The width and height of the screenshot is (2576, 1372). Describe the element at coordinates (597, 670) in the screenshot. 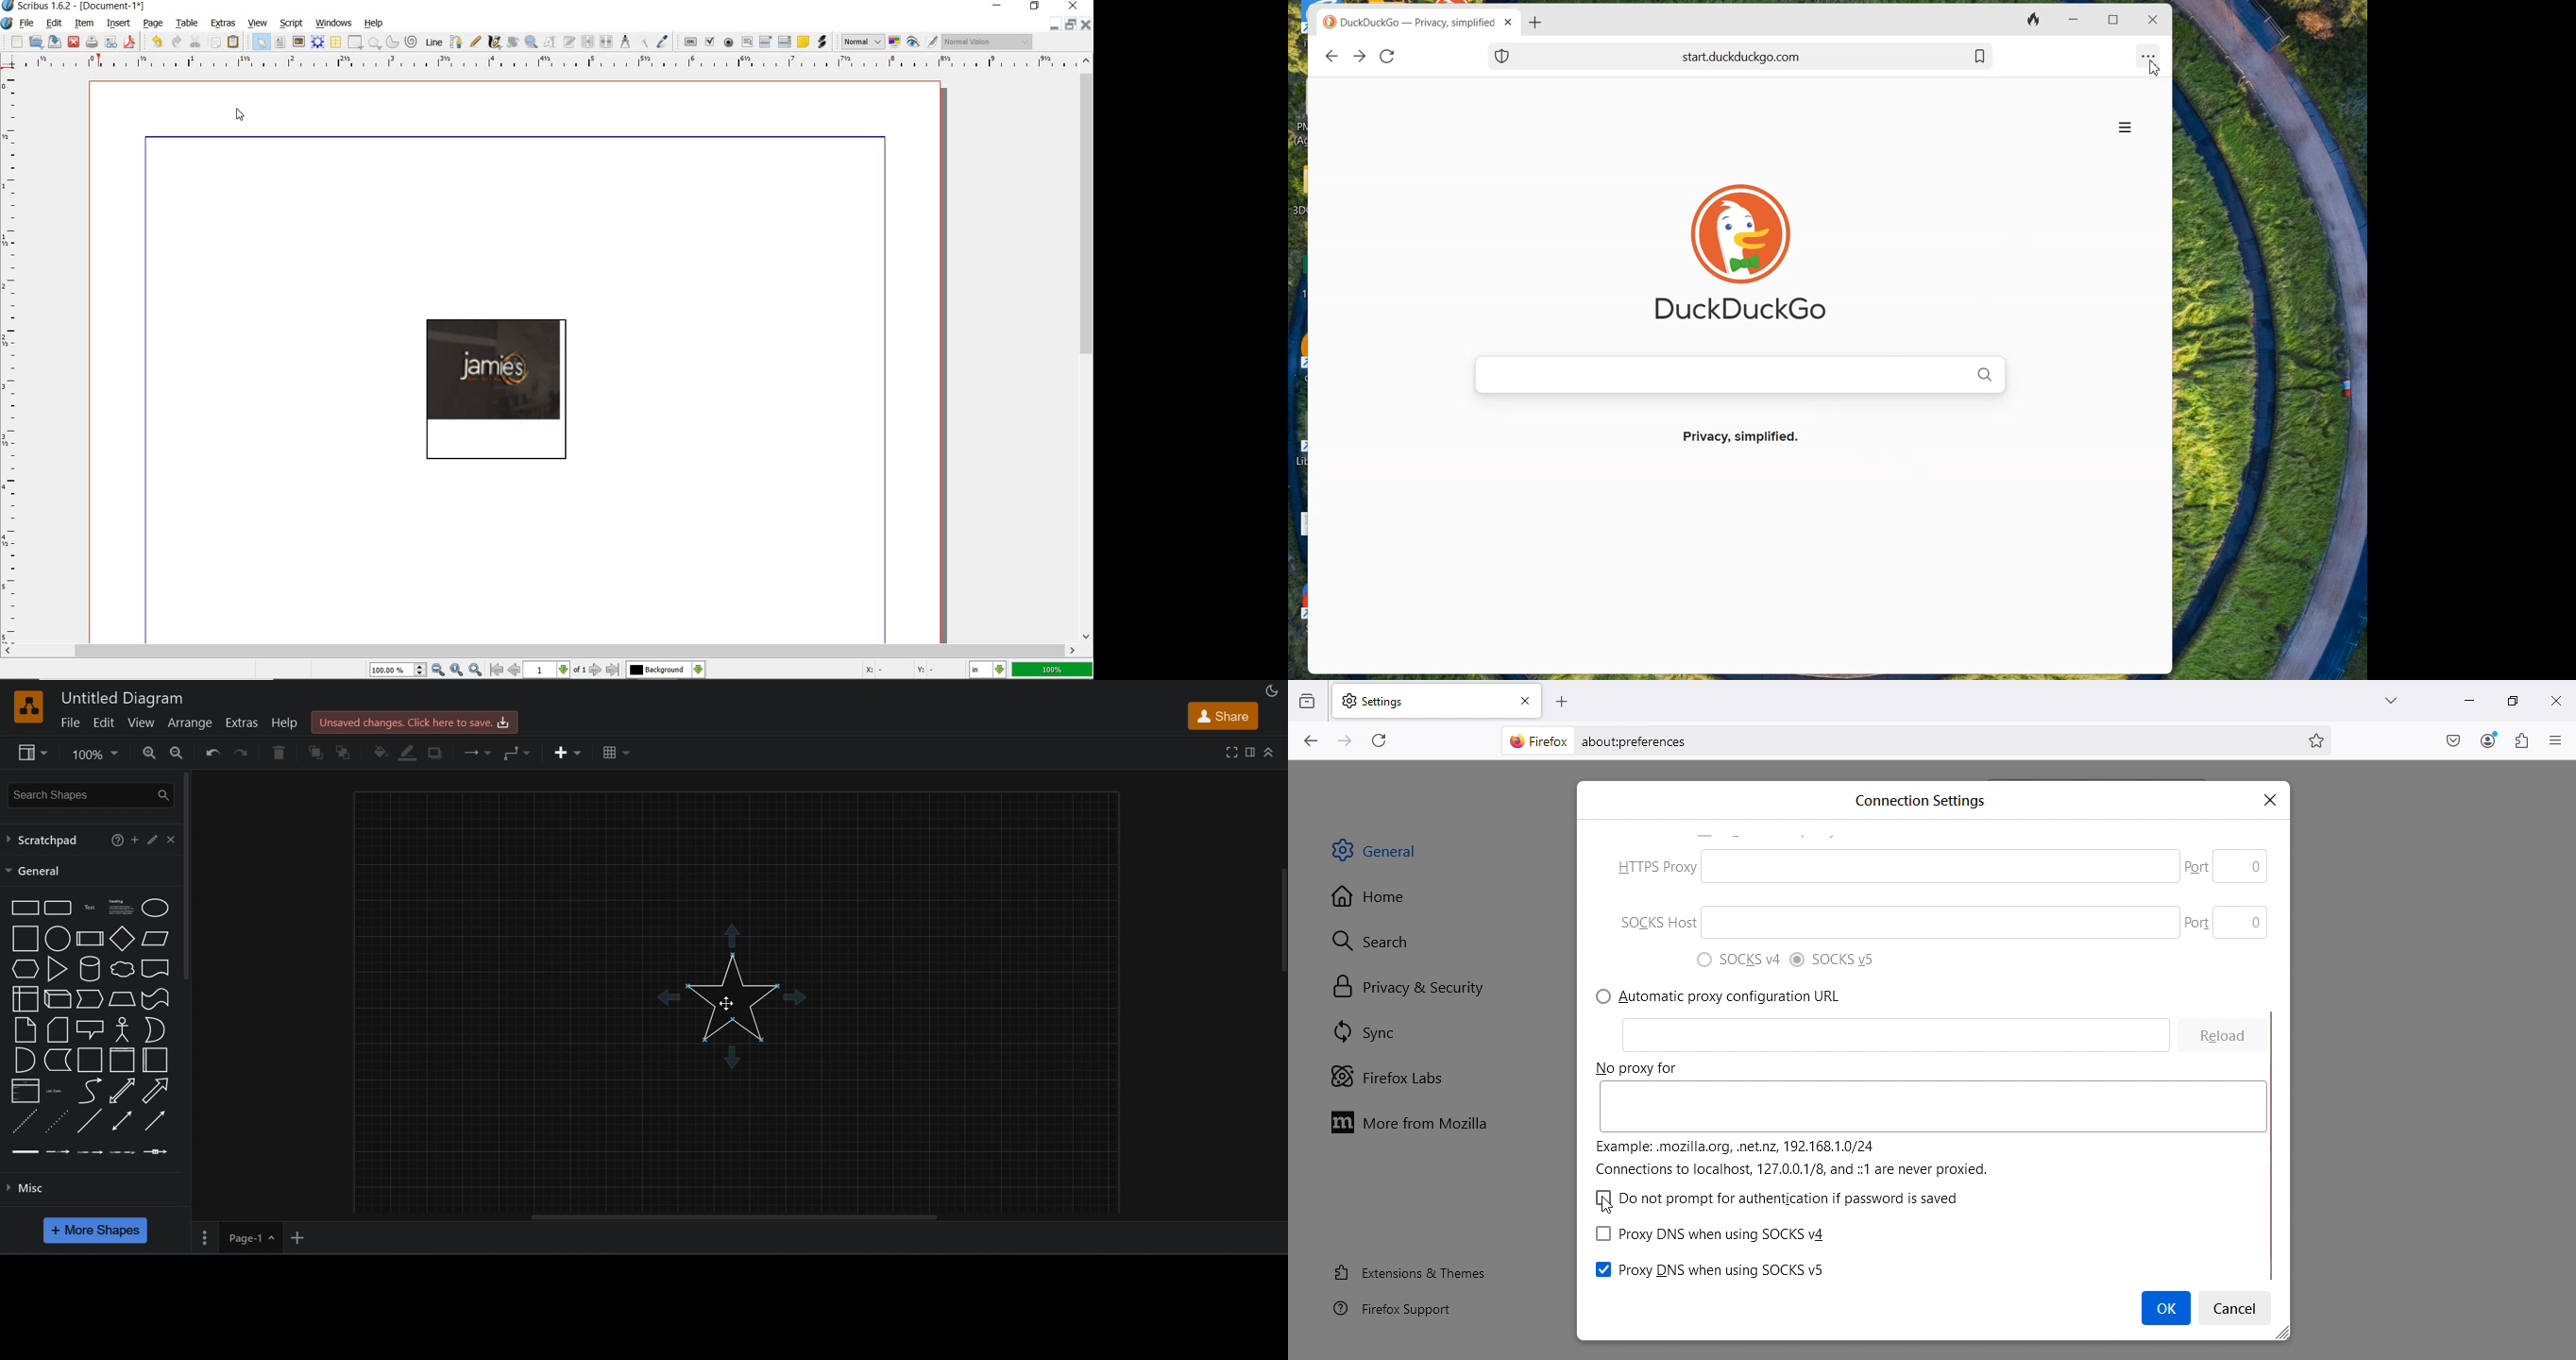

I see `Next Page` at that location.